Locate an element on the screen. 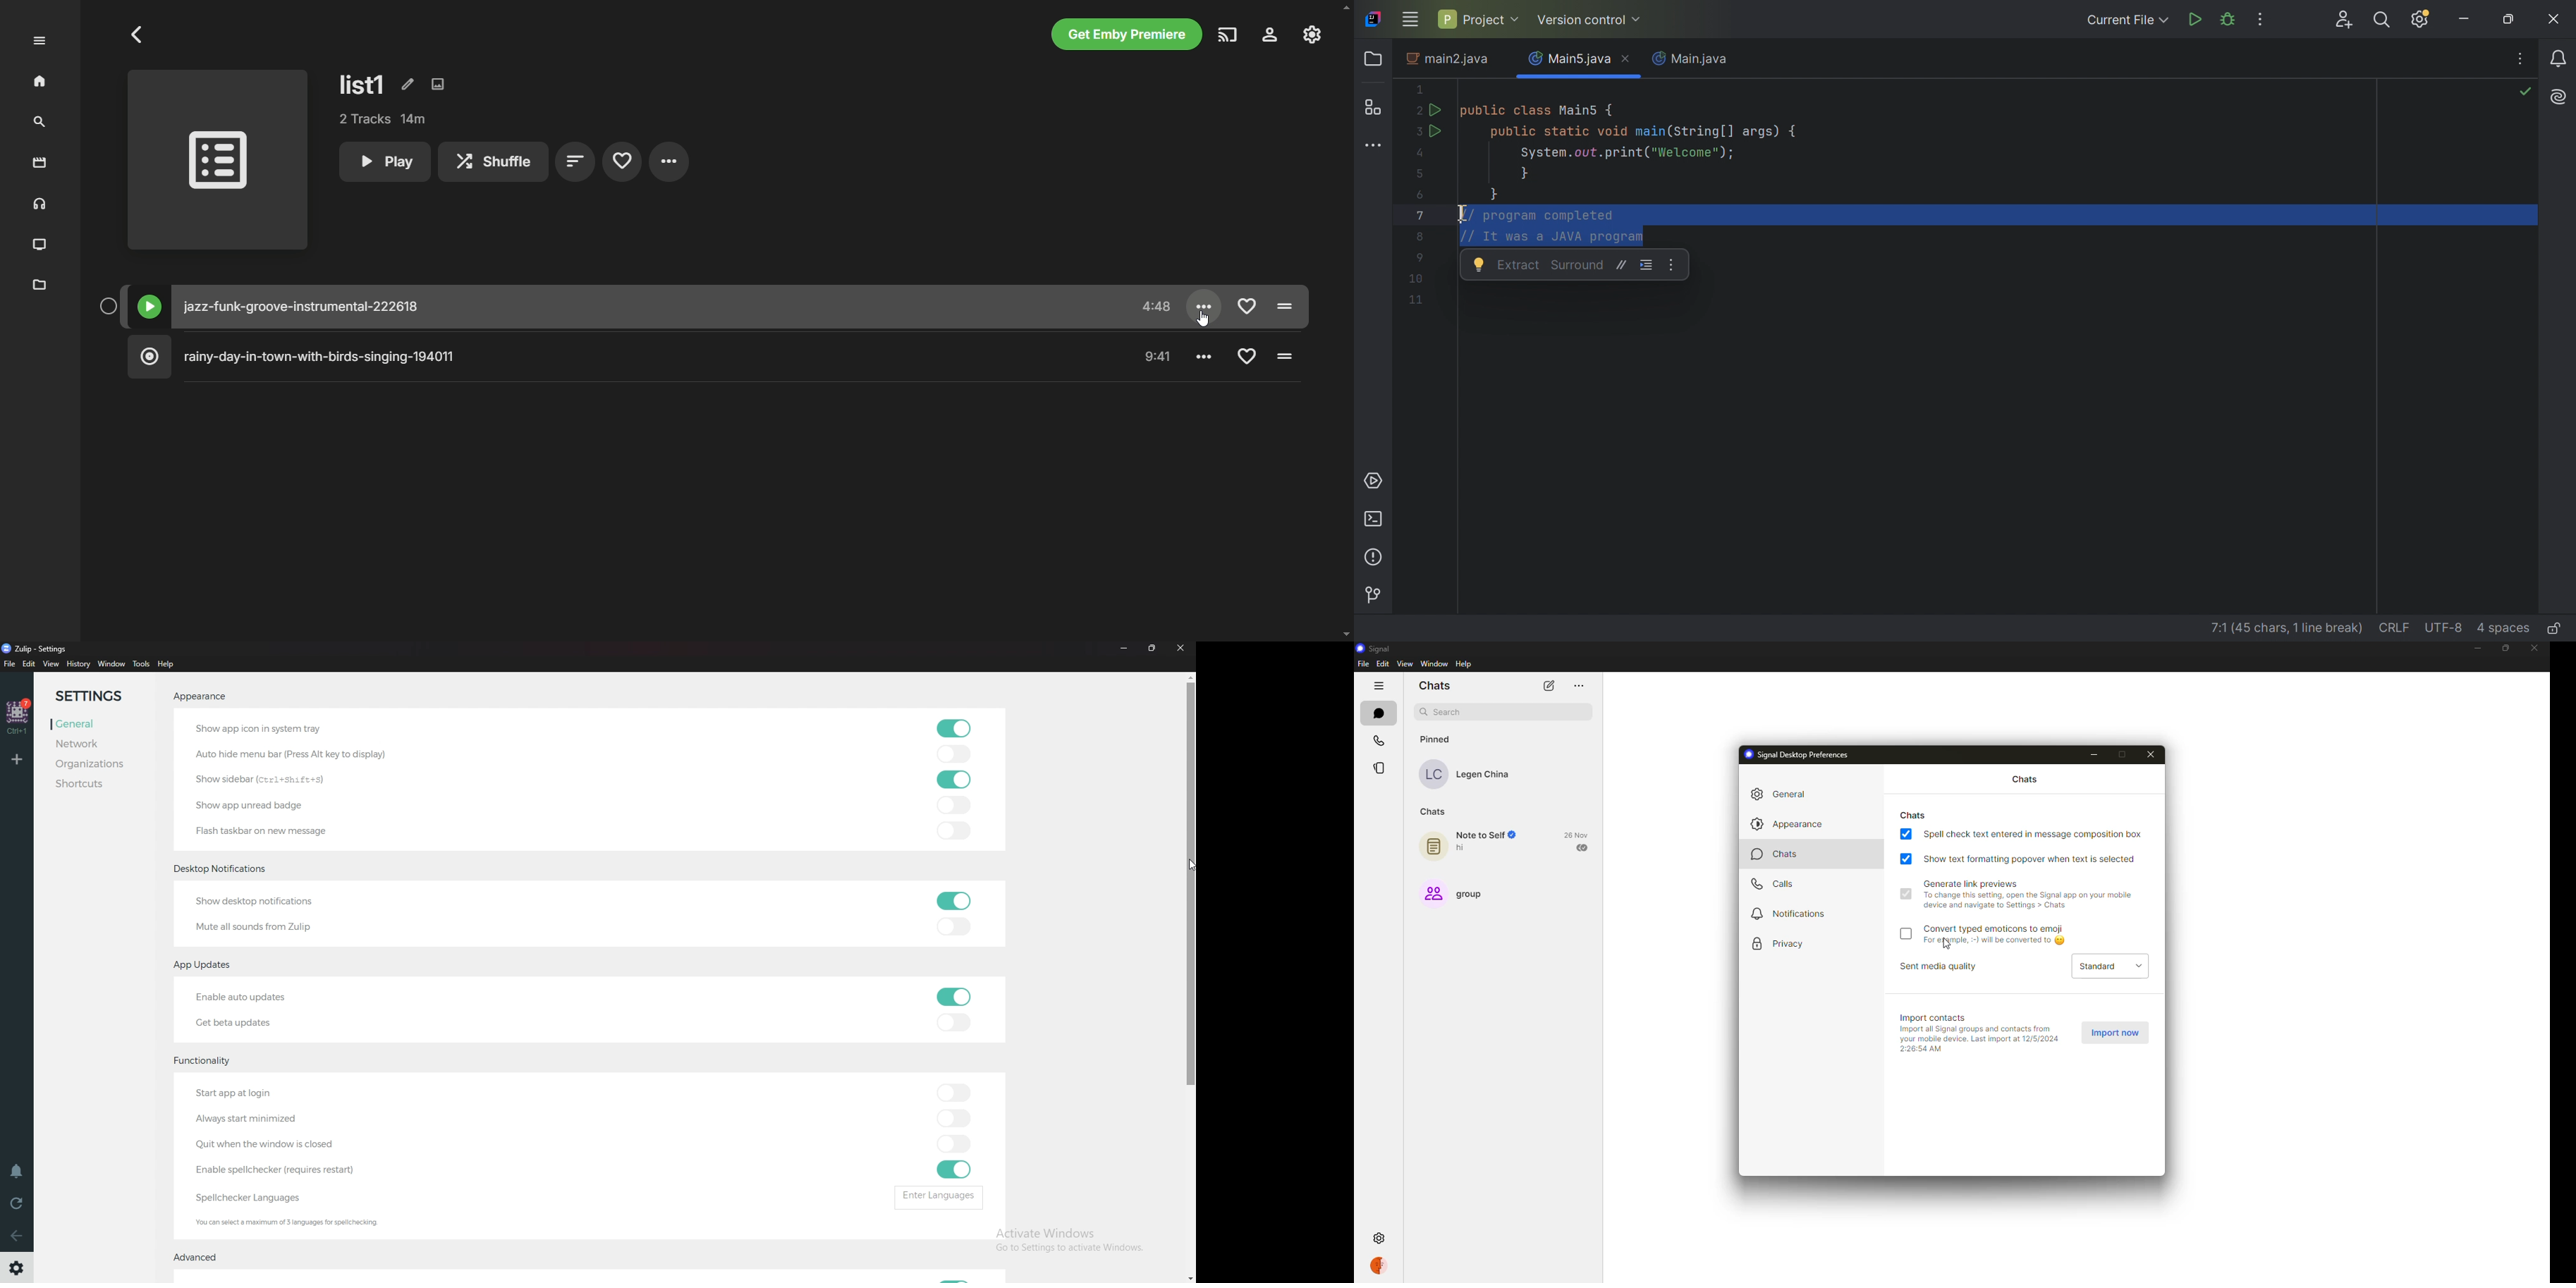  expand is located at coordinates (39, 41).